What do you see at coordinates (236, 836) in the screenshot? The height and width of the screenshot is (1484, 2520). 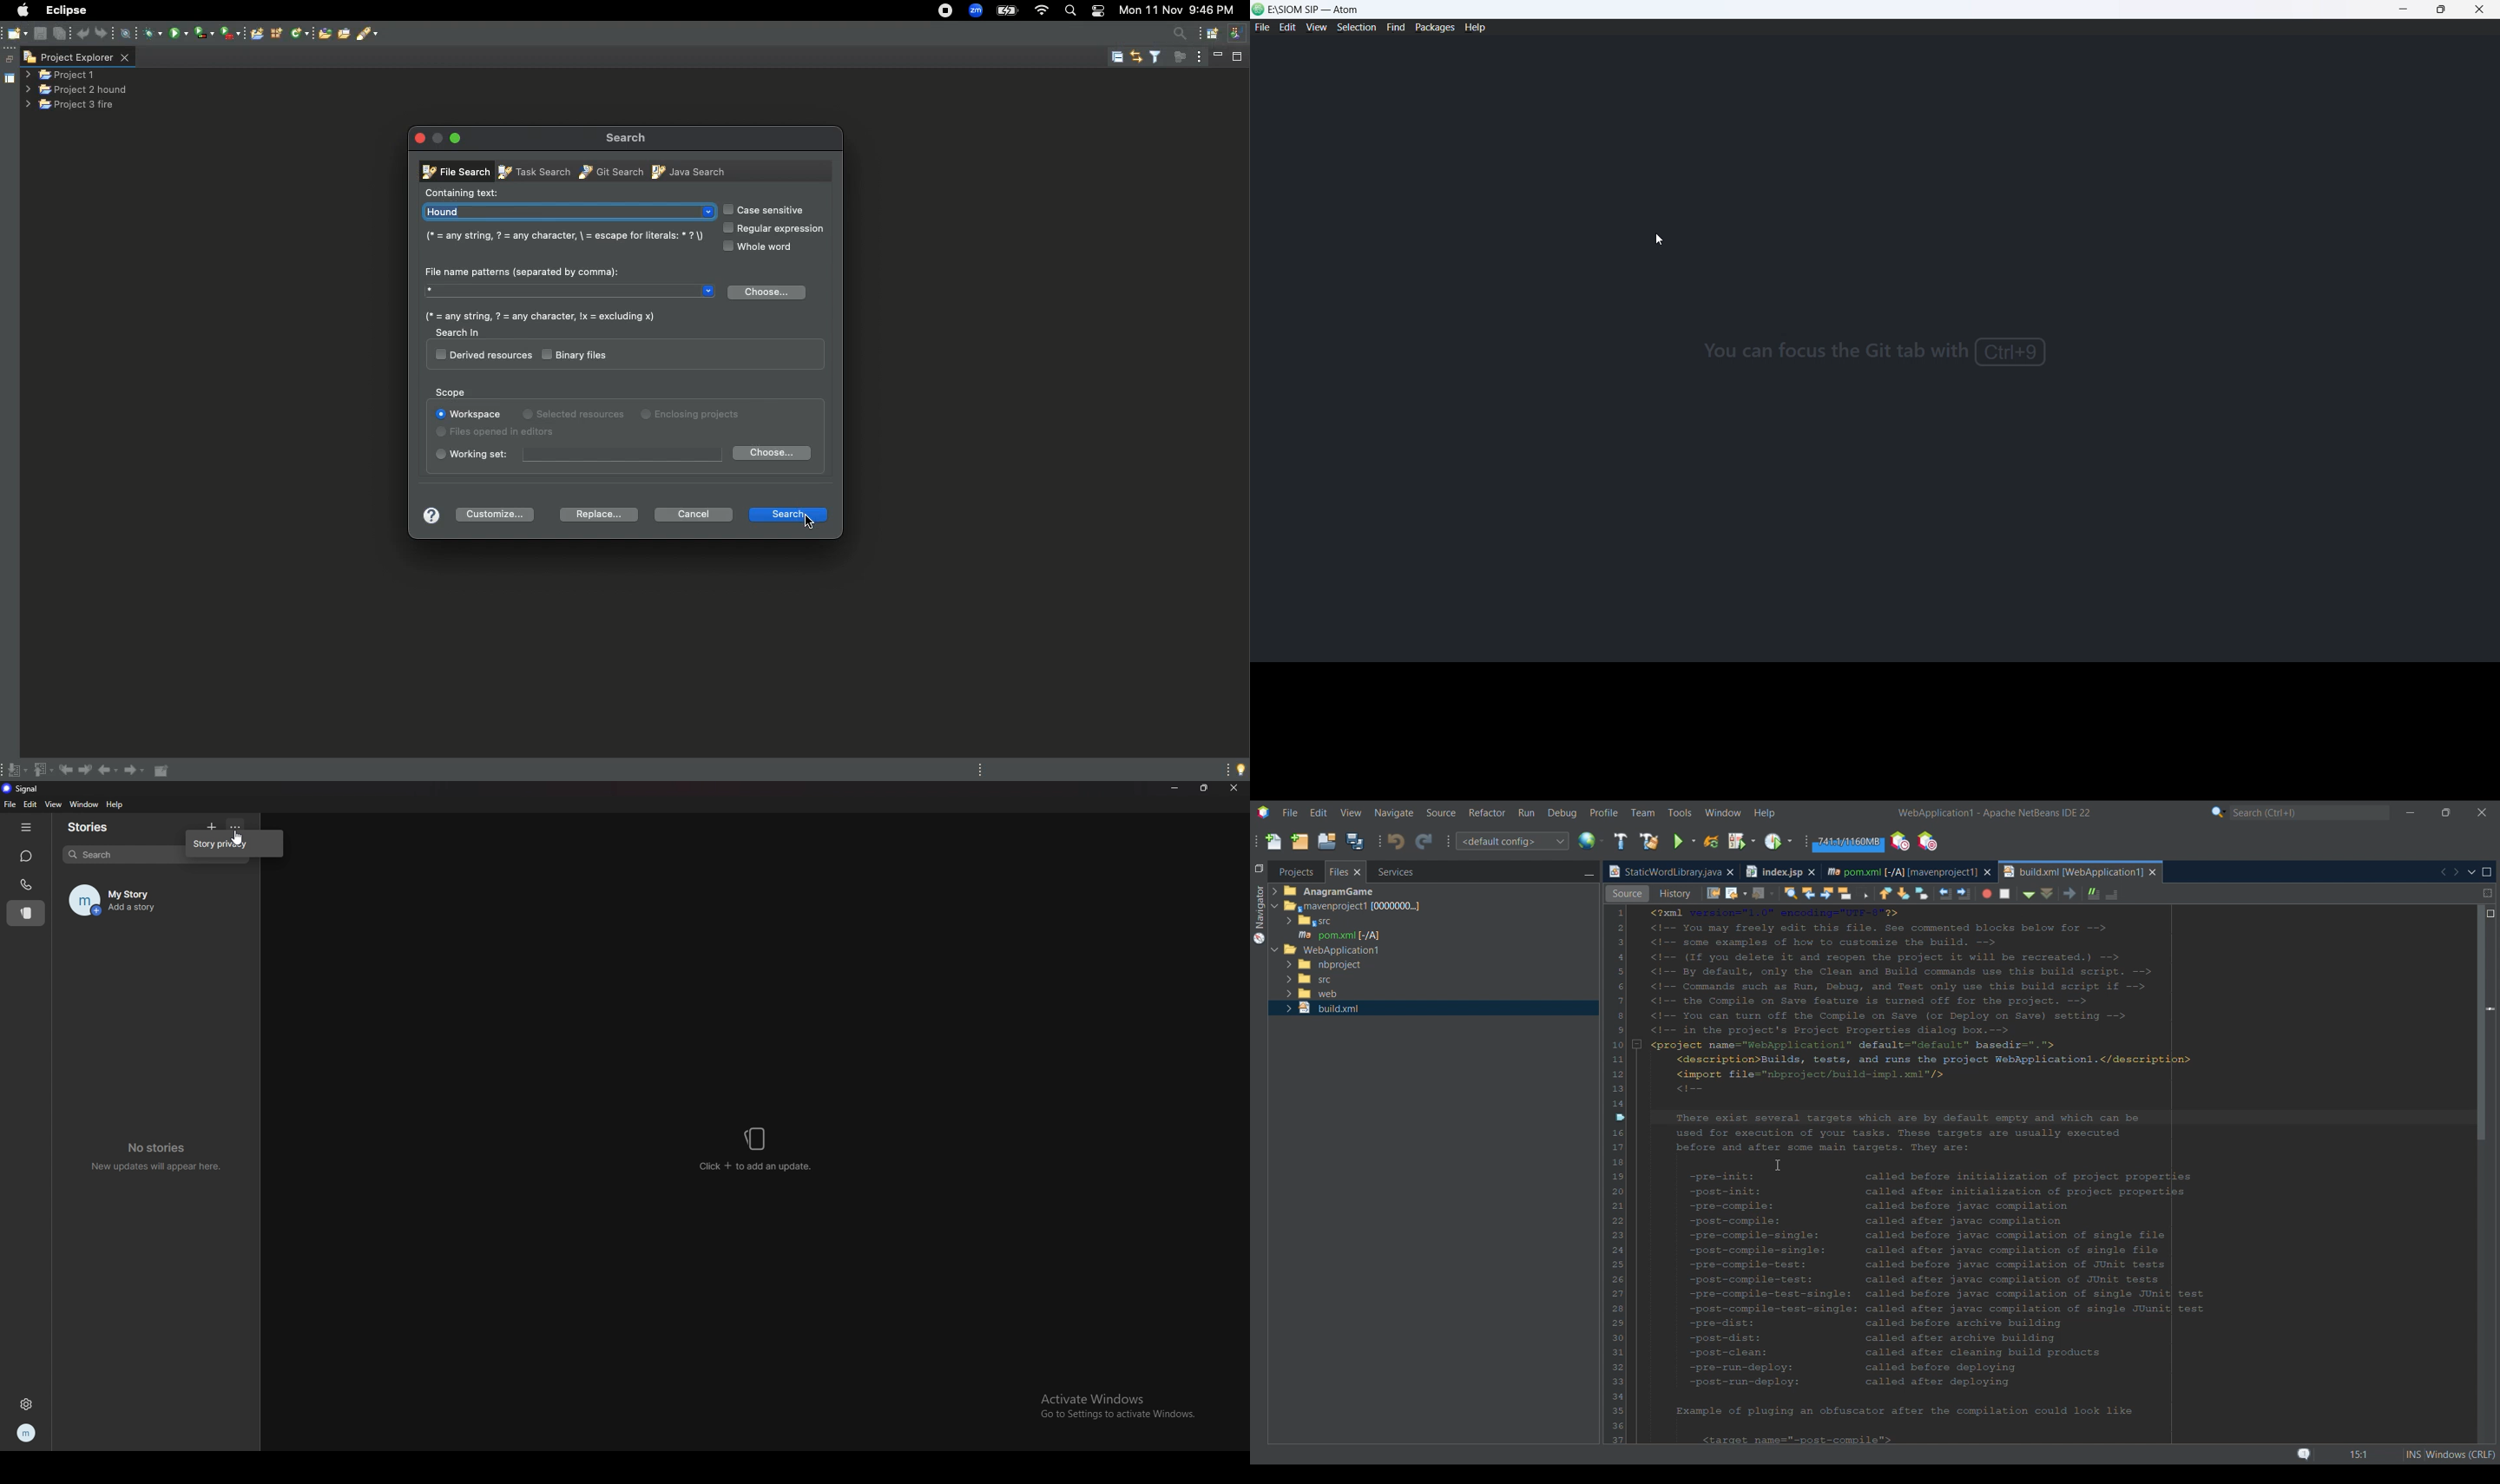 I see `cursor` at bounding box center [236, 836].